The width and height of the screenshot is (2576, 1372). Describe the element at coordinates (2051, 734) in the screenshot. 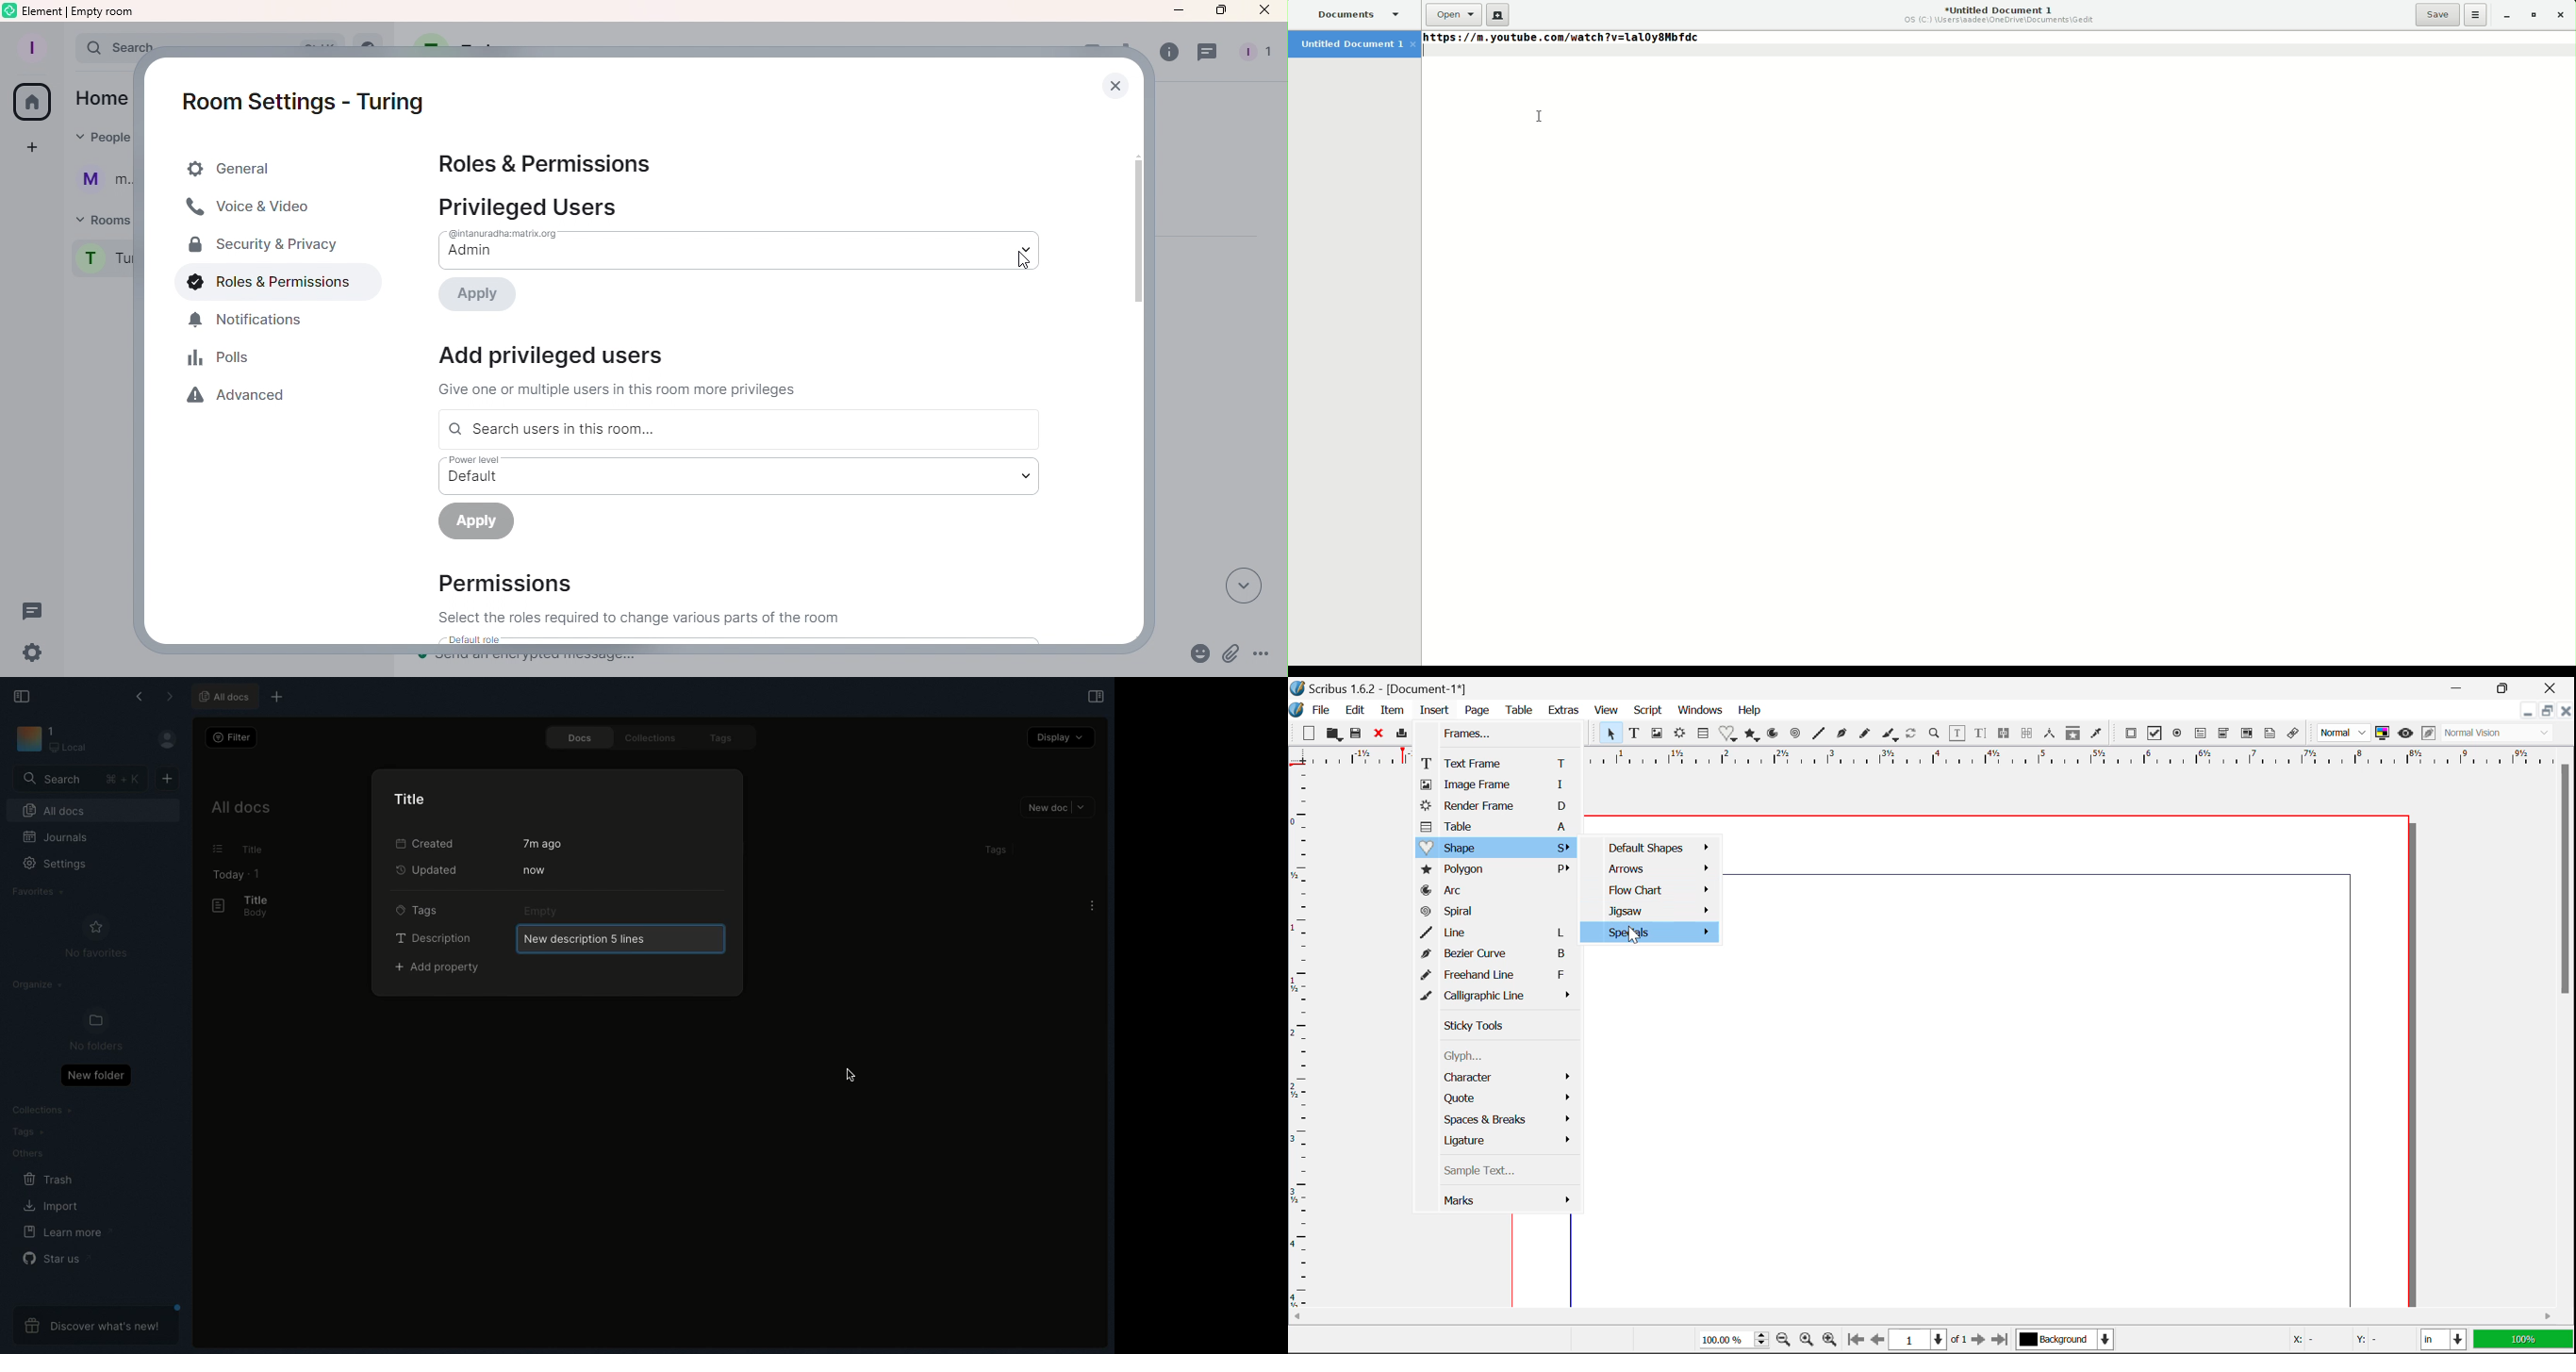

I see `Measurements` at that location.